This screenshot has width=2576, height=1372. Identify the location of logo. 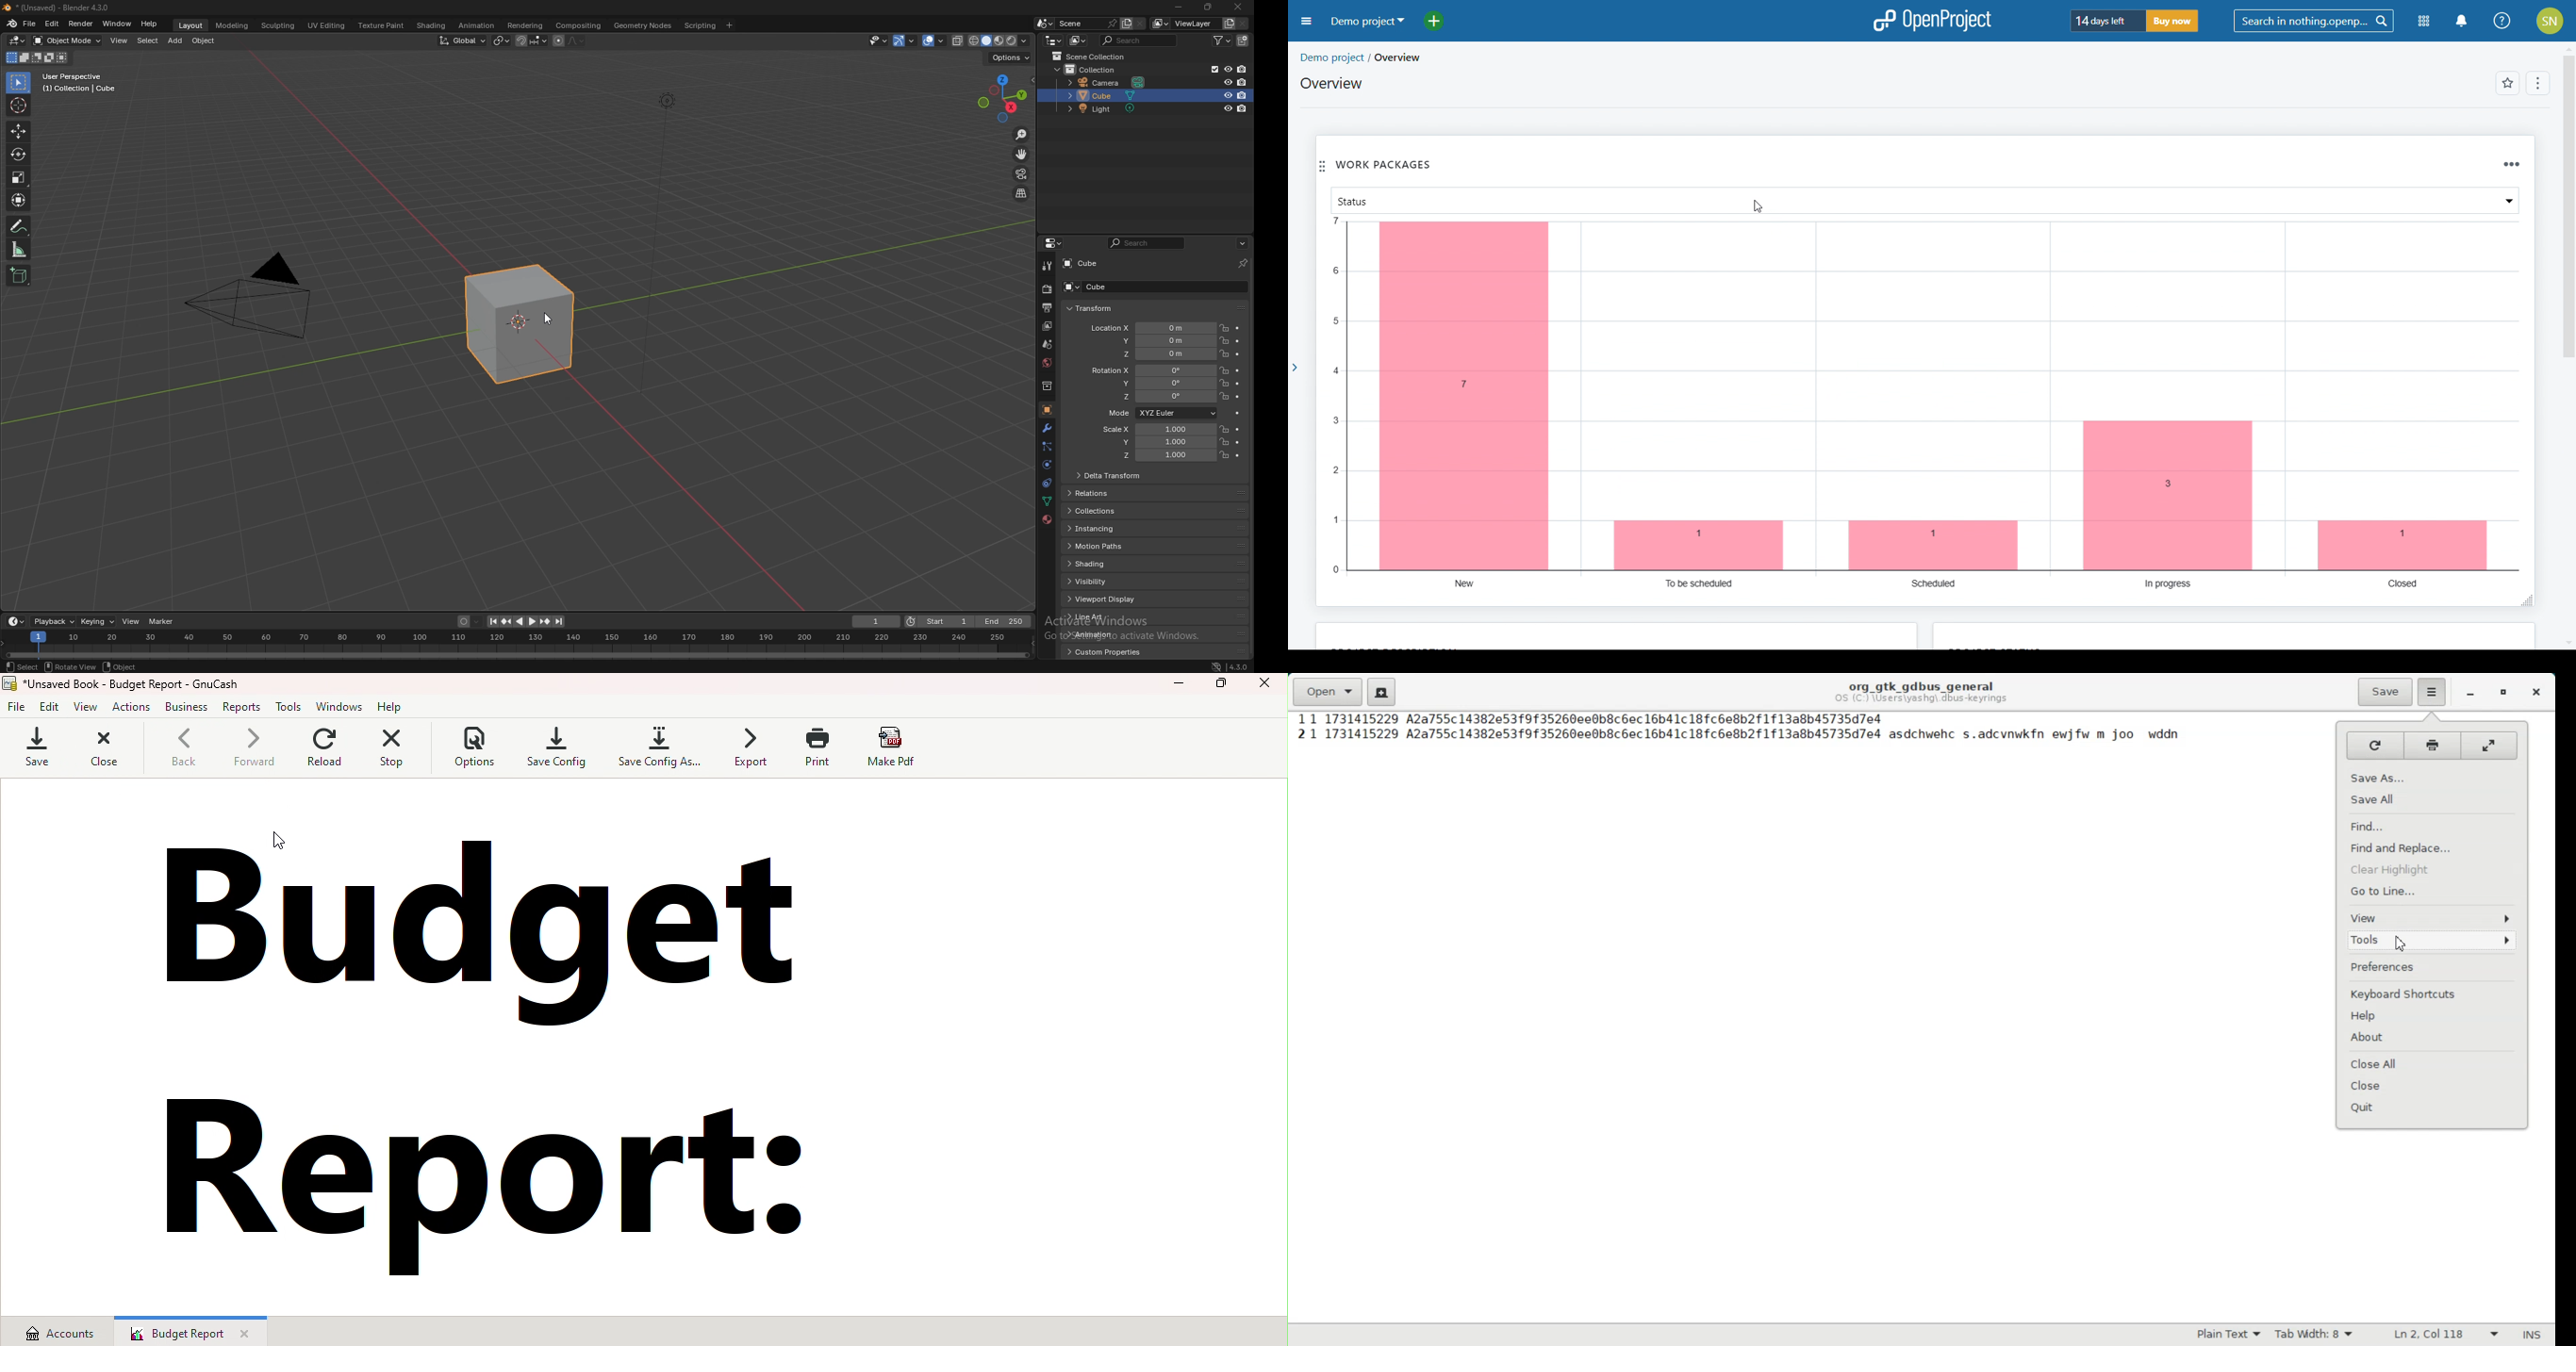
(1932, 20).